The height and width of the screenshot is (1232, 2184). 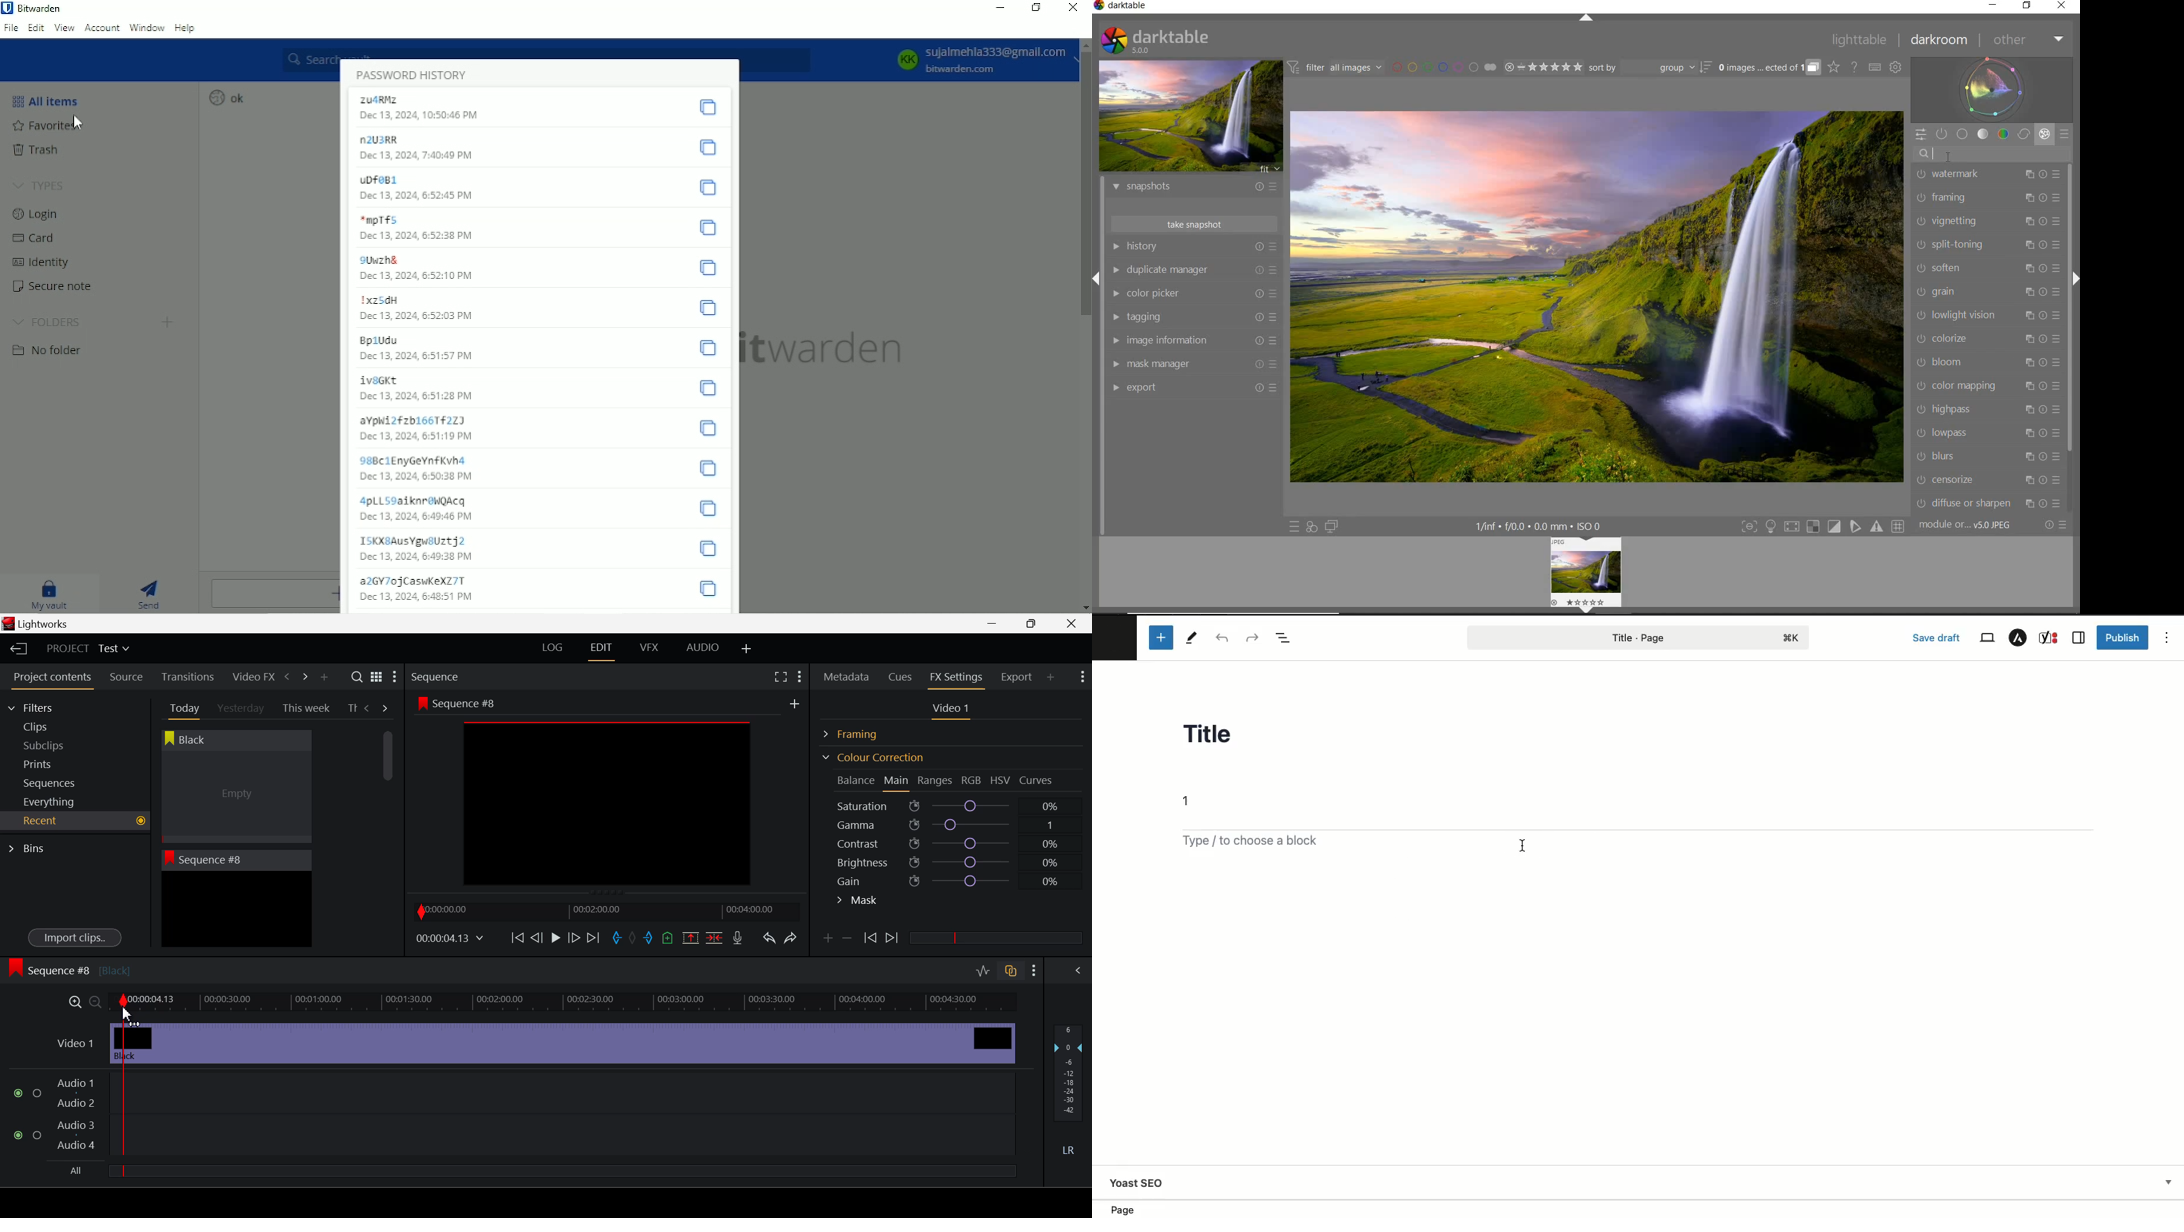 What do you see at coordinates (1176, 1209) in the screenshot?
I see `Location` at bounding box center [1176, 1209].